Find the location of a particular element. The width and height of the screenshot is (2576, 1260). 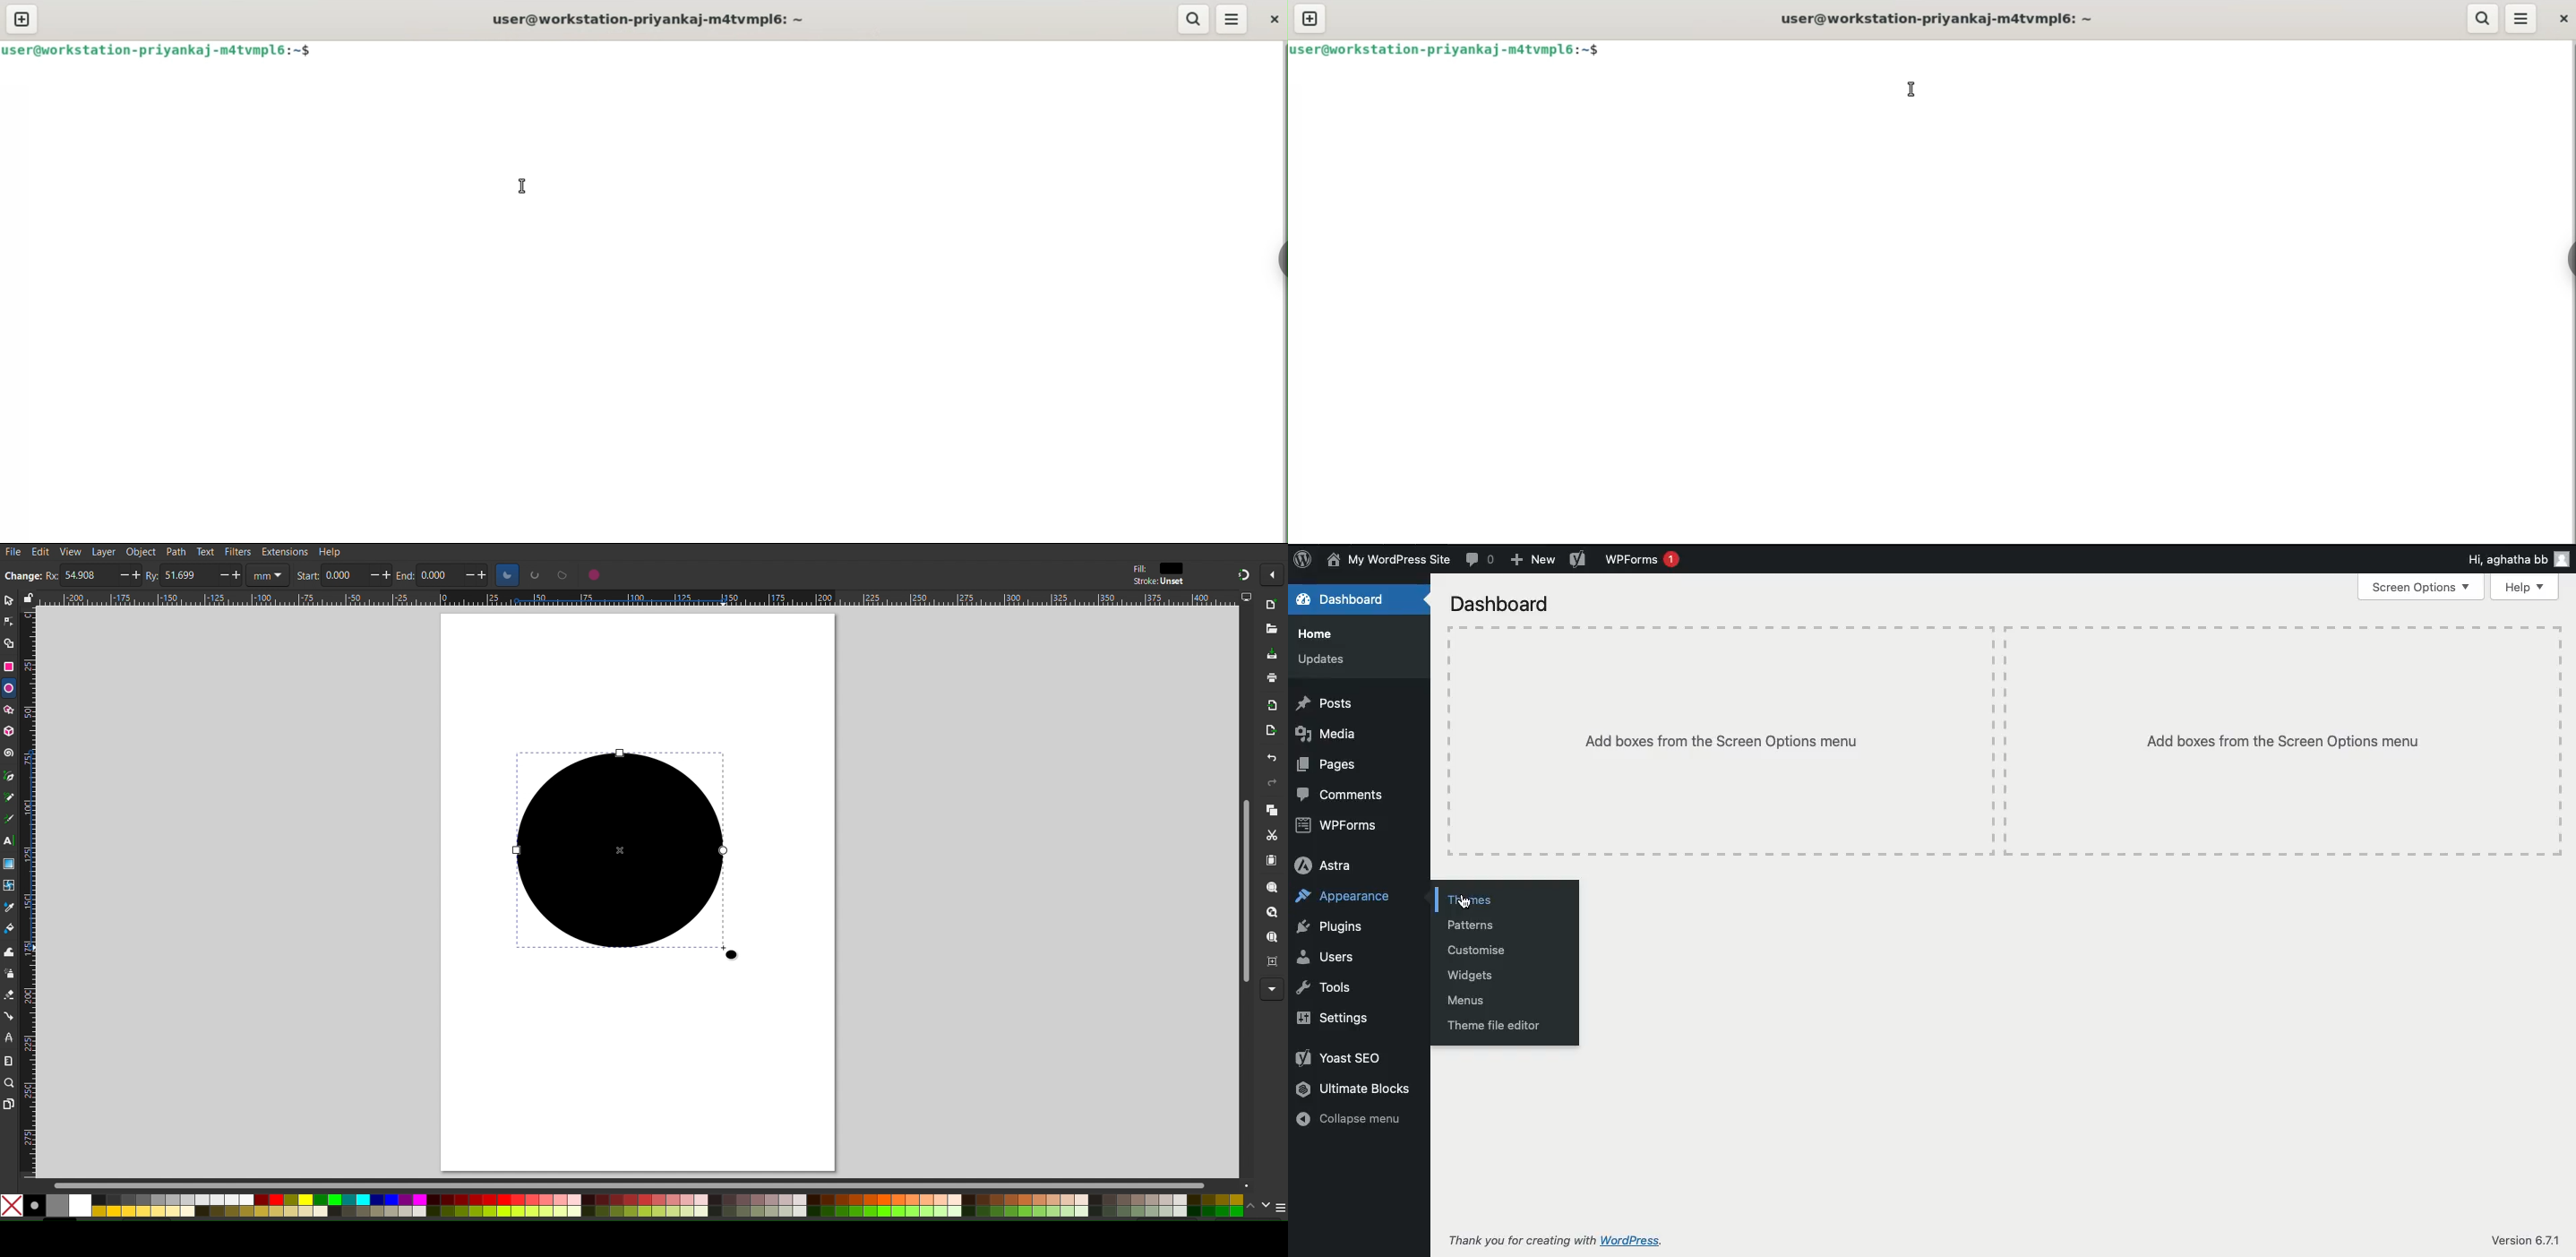

Tweak Tool is located at coordinates (9, 953).